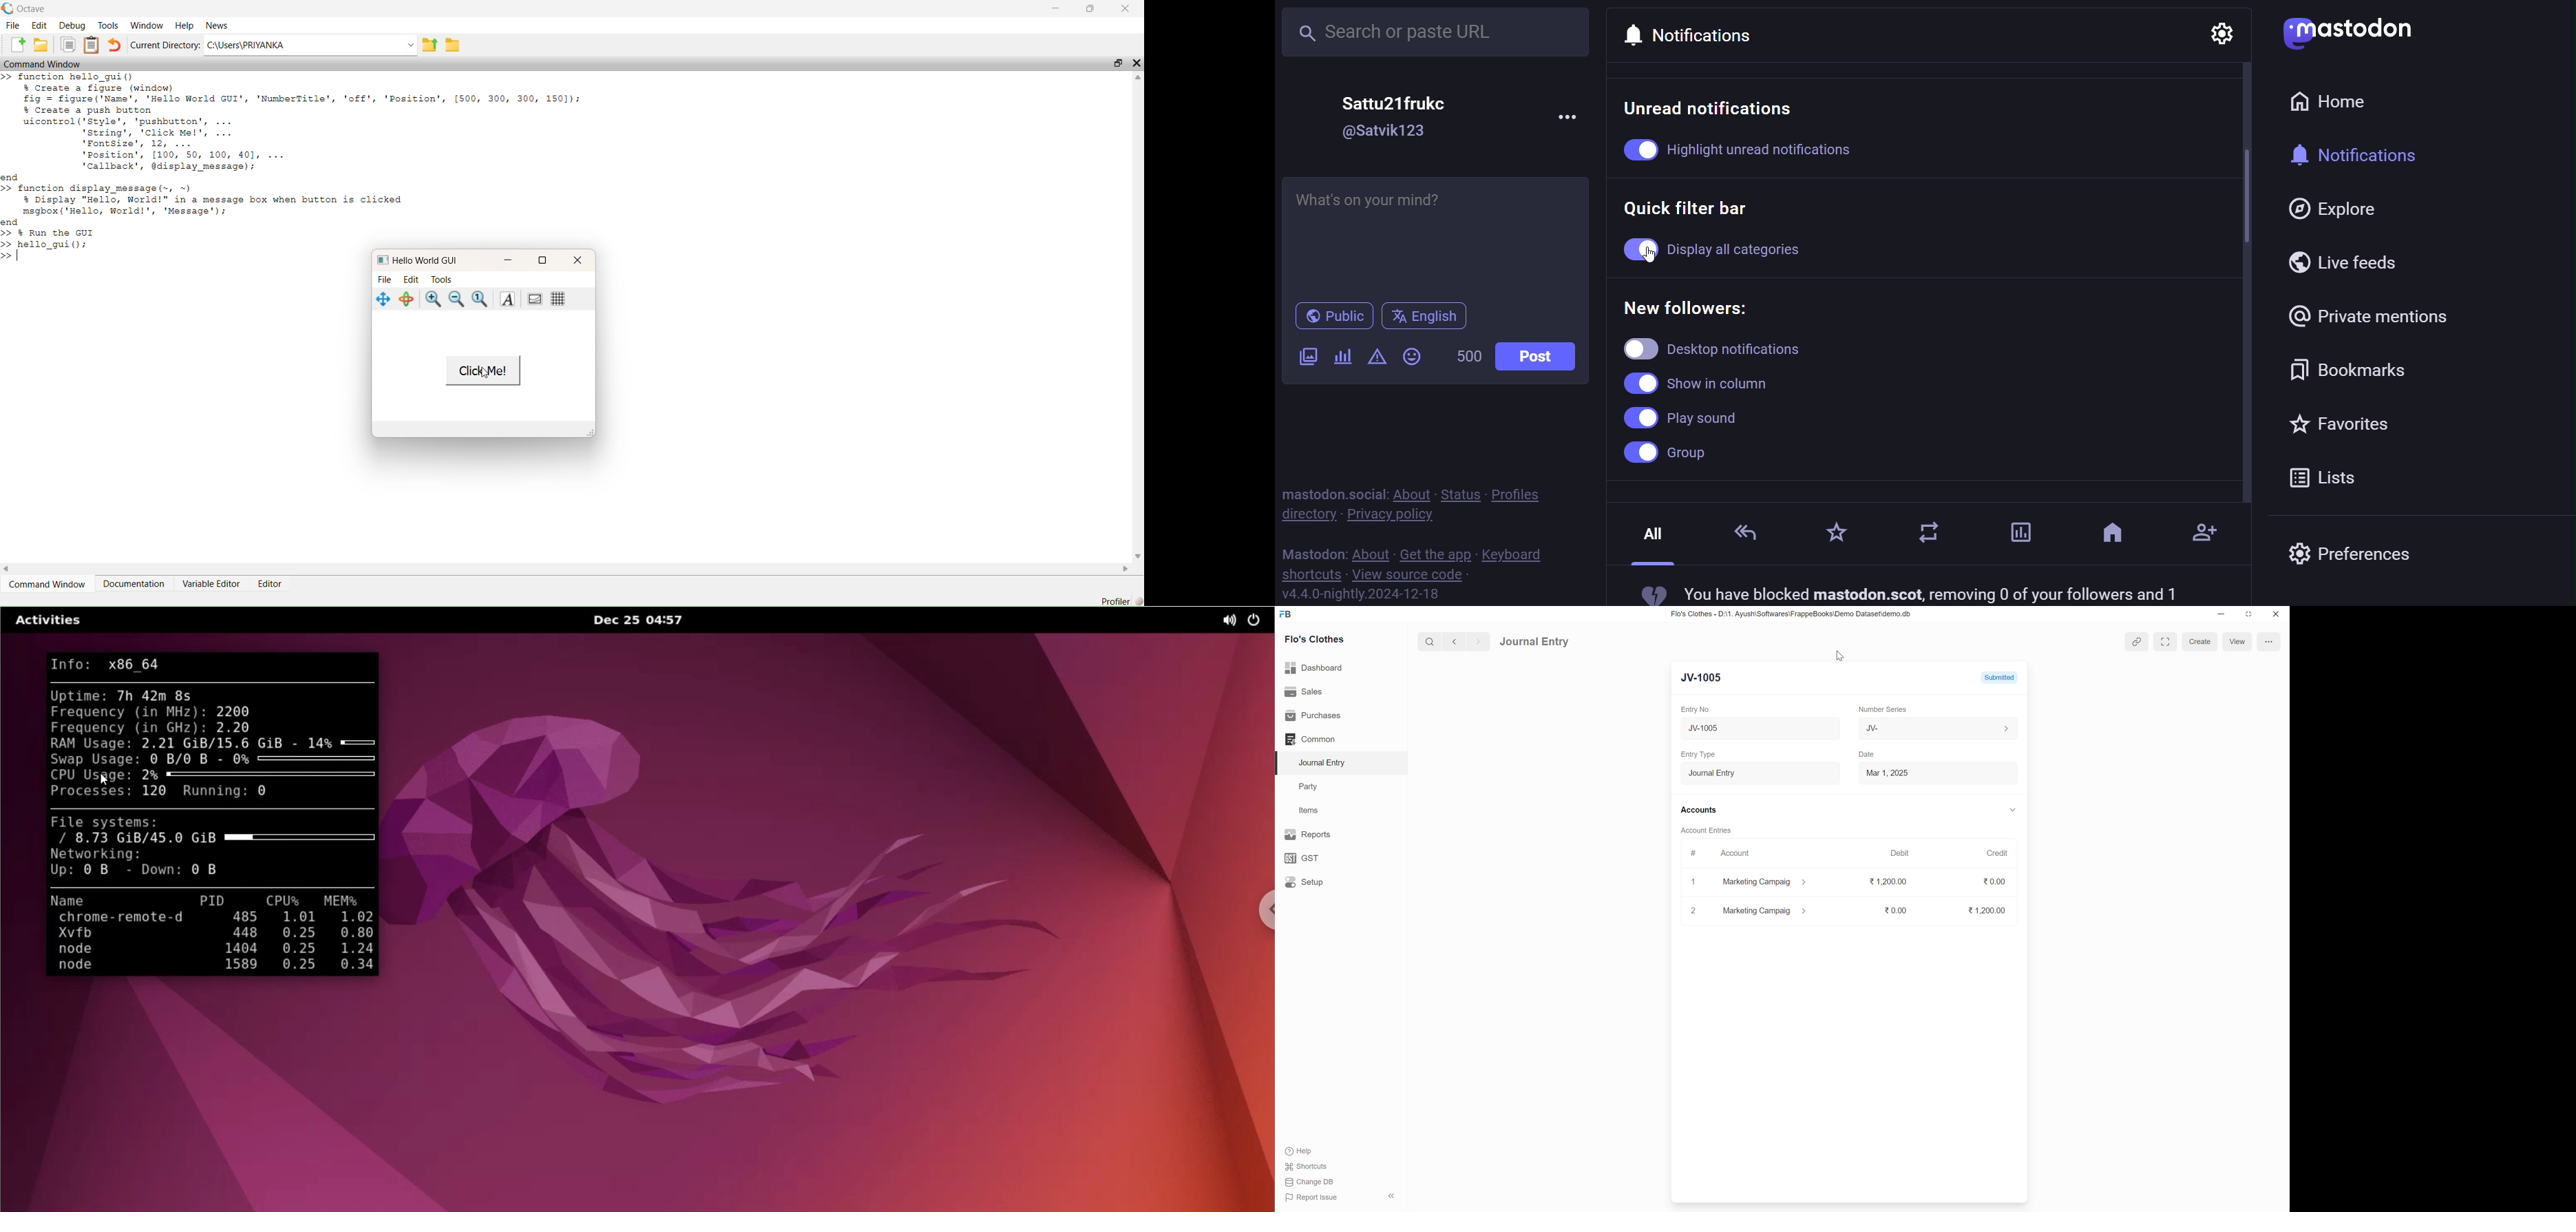  Describe the element at coordinates (1999, 677) in the screenshot. I see `Submitted` at that location.